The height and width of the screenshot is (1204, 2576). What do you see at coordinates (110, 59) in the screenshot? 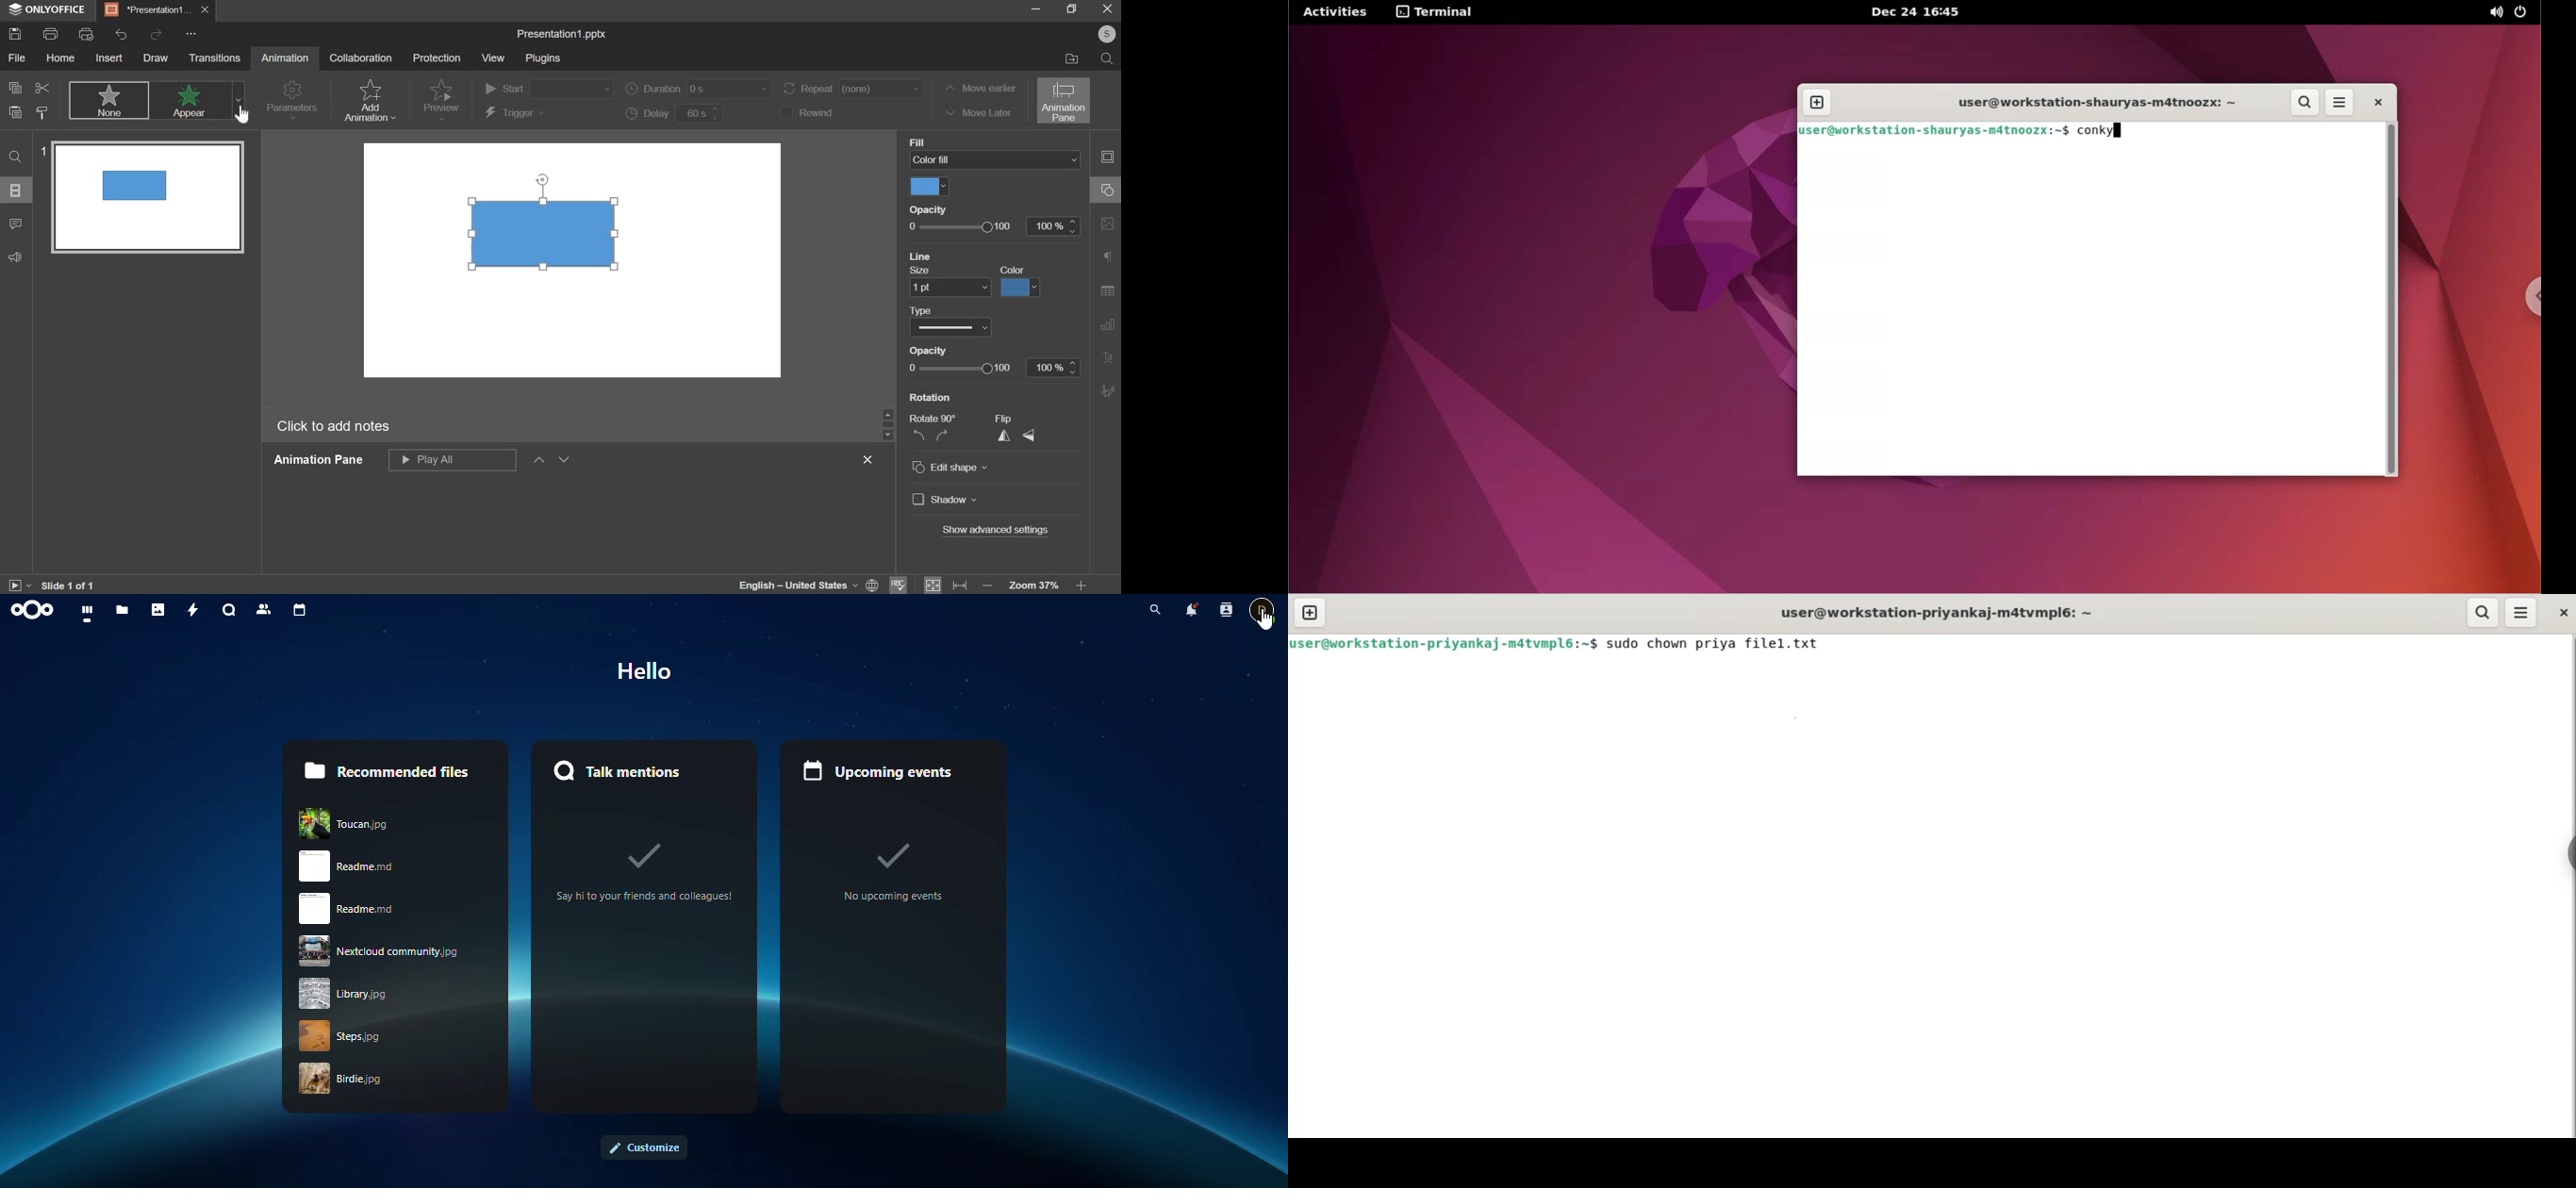
I see `insert` at bounding box center [110, 59].